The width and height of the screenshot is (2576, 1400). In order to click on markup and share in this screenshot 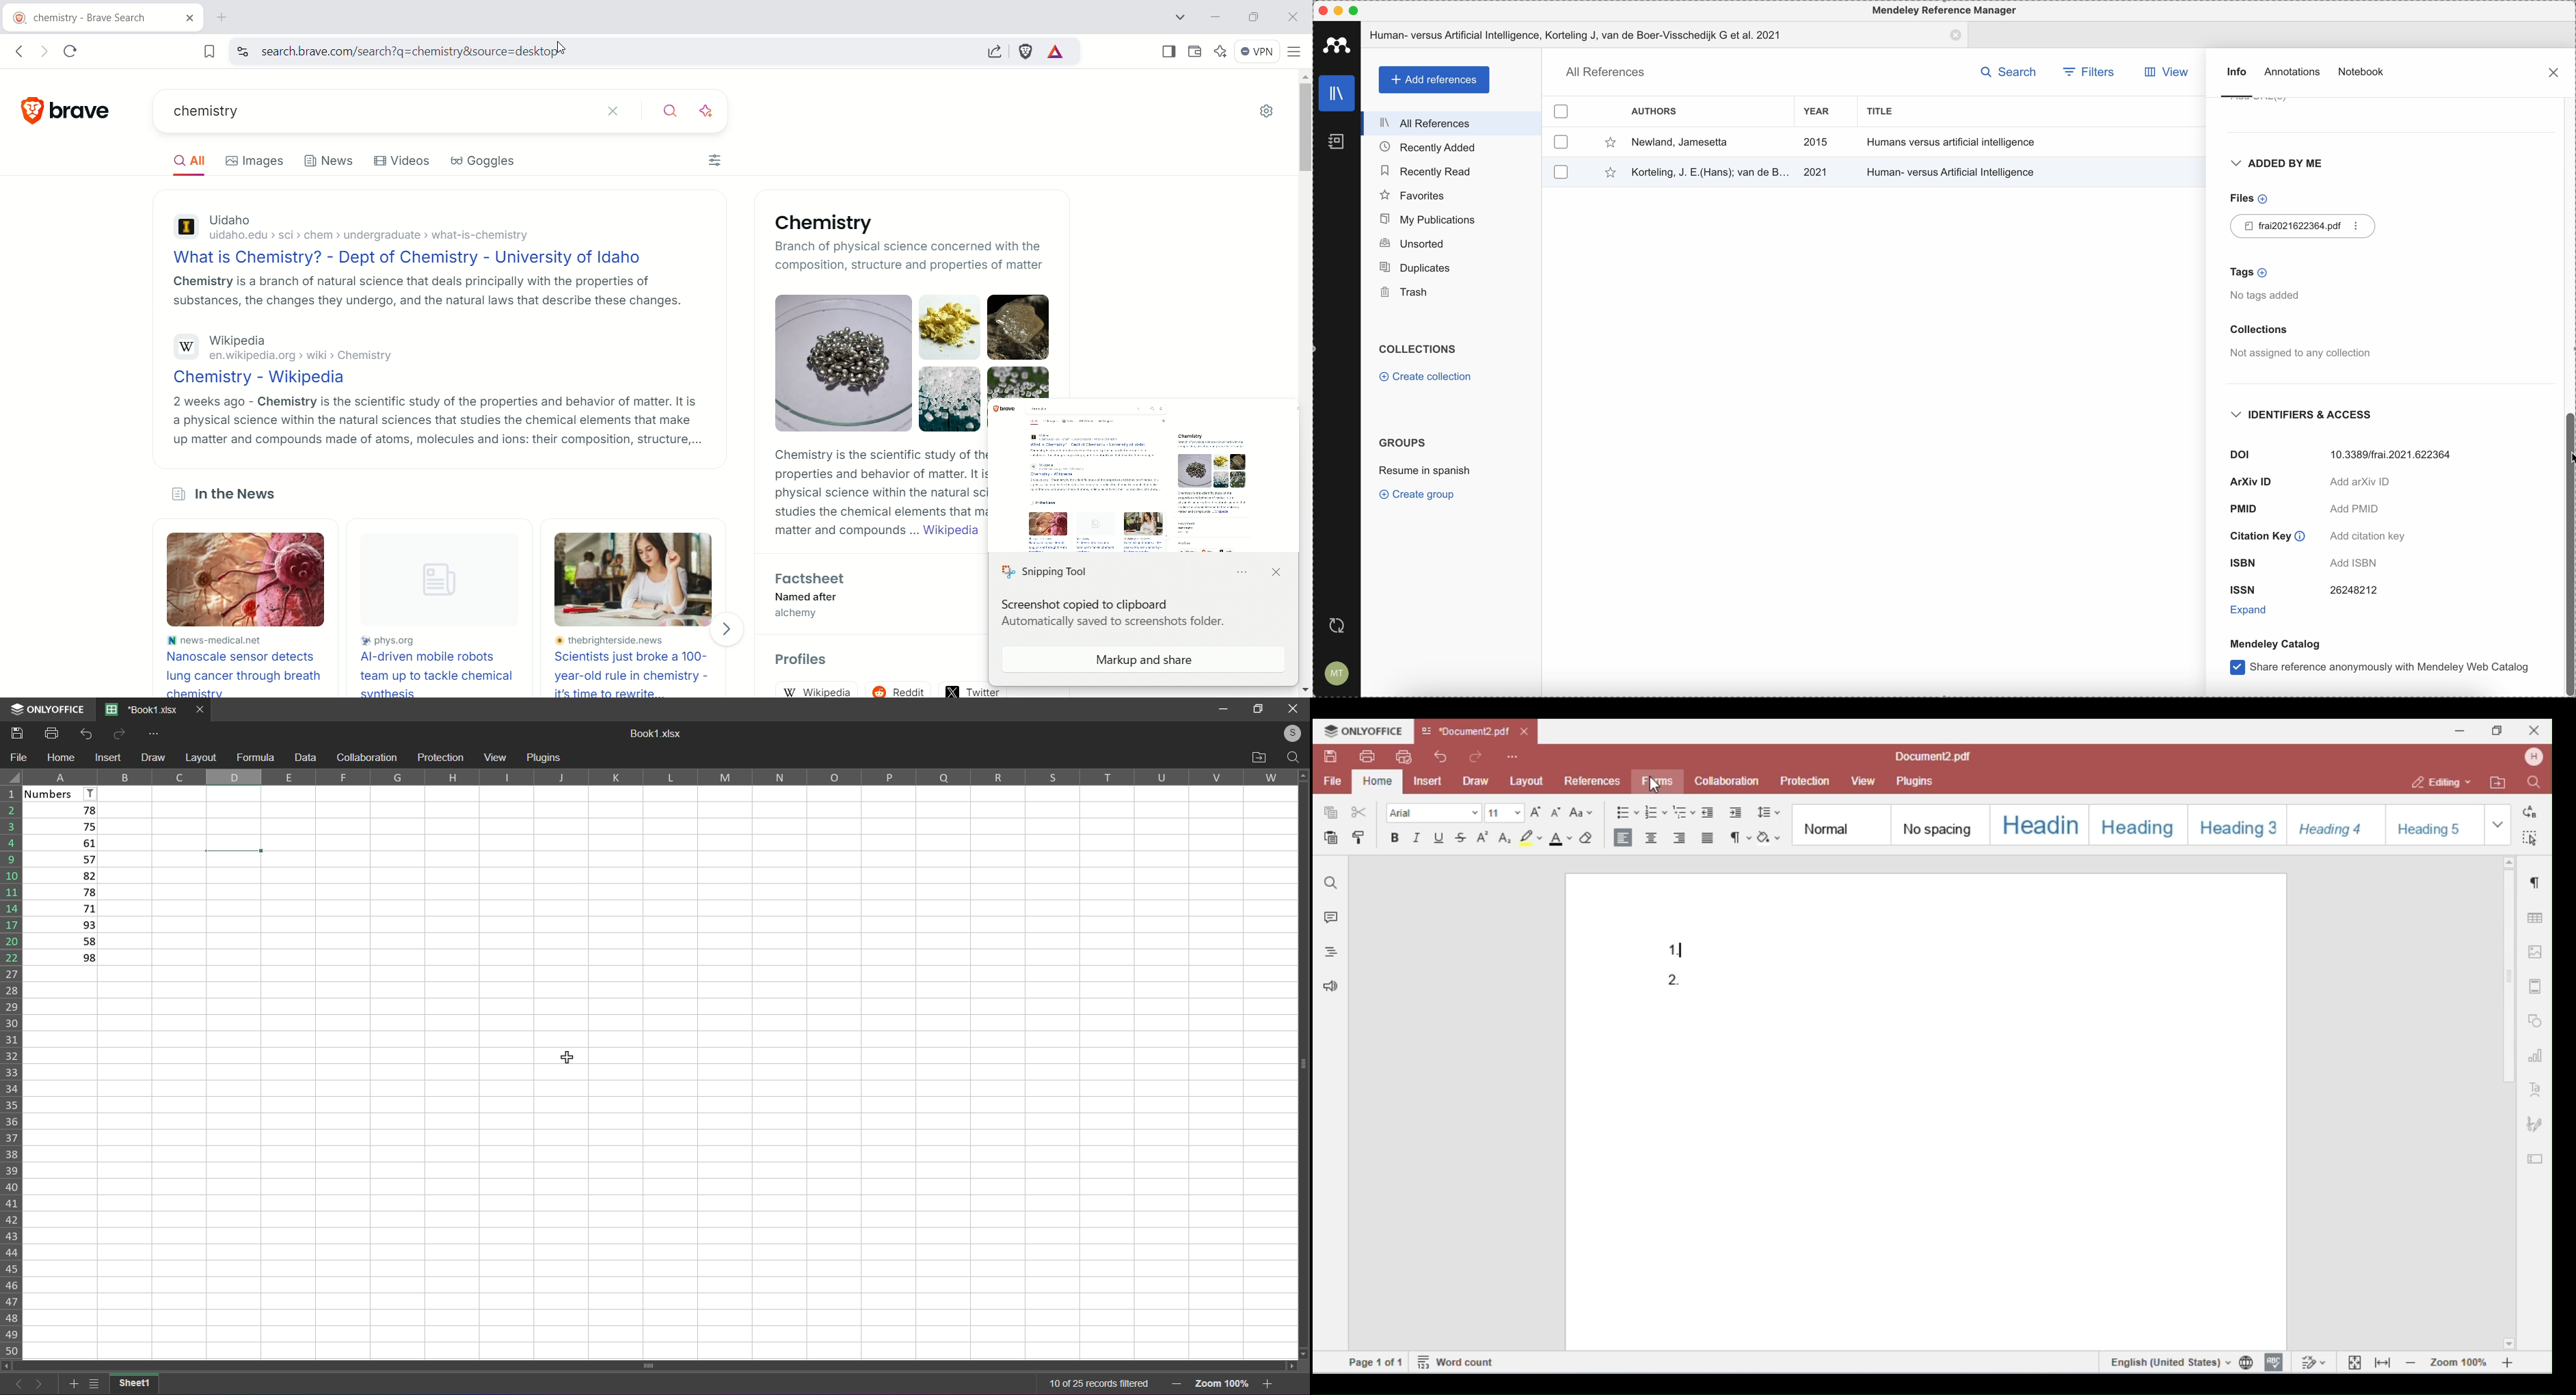, I will do `click(1145, 661)`.